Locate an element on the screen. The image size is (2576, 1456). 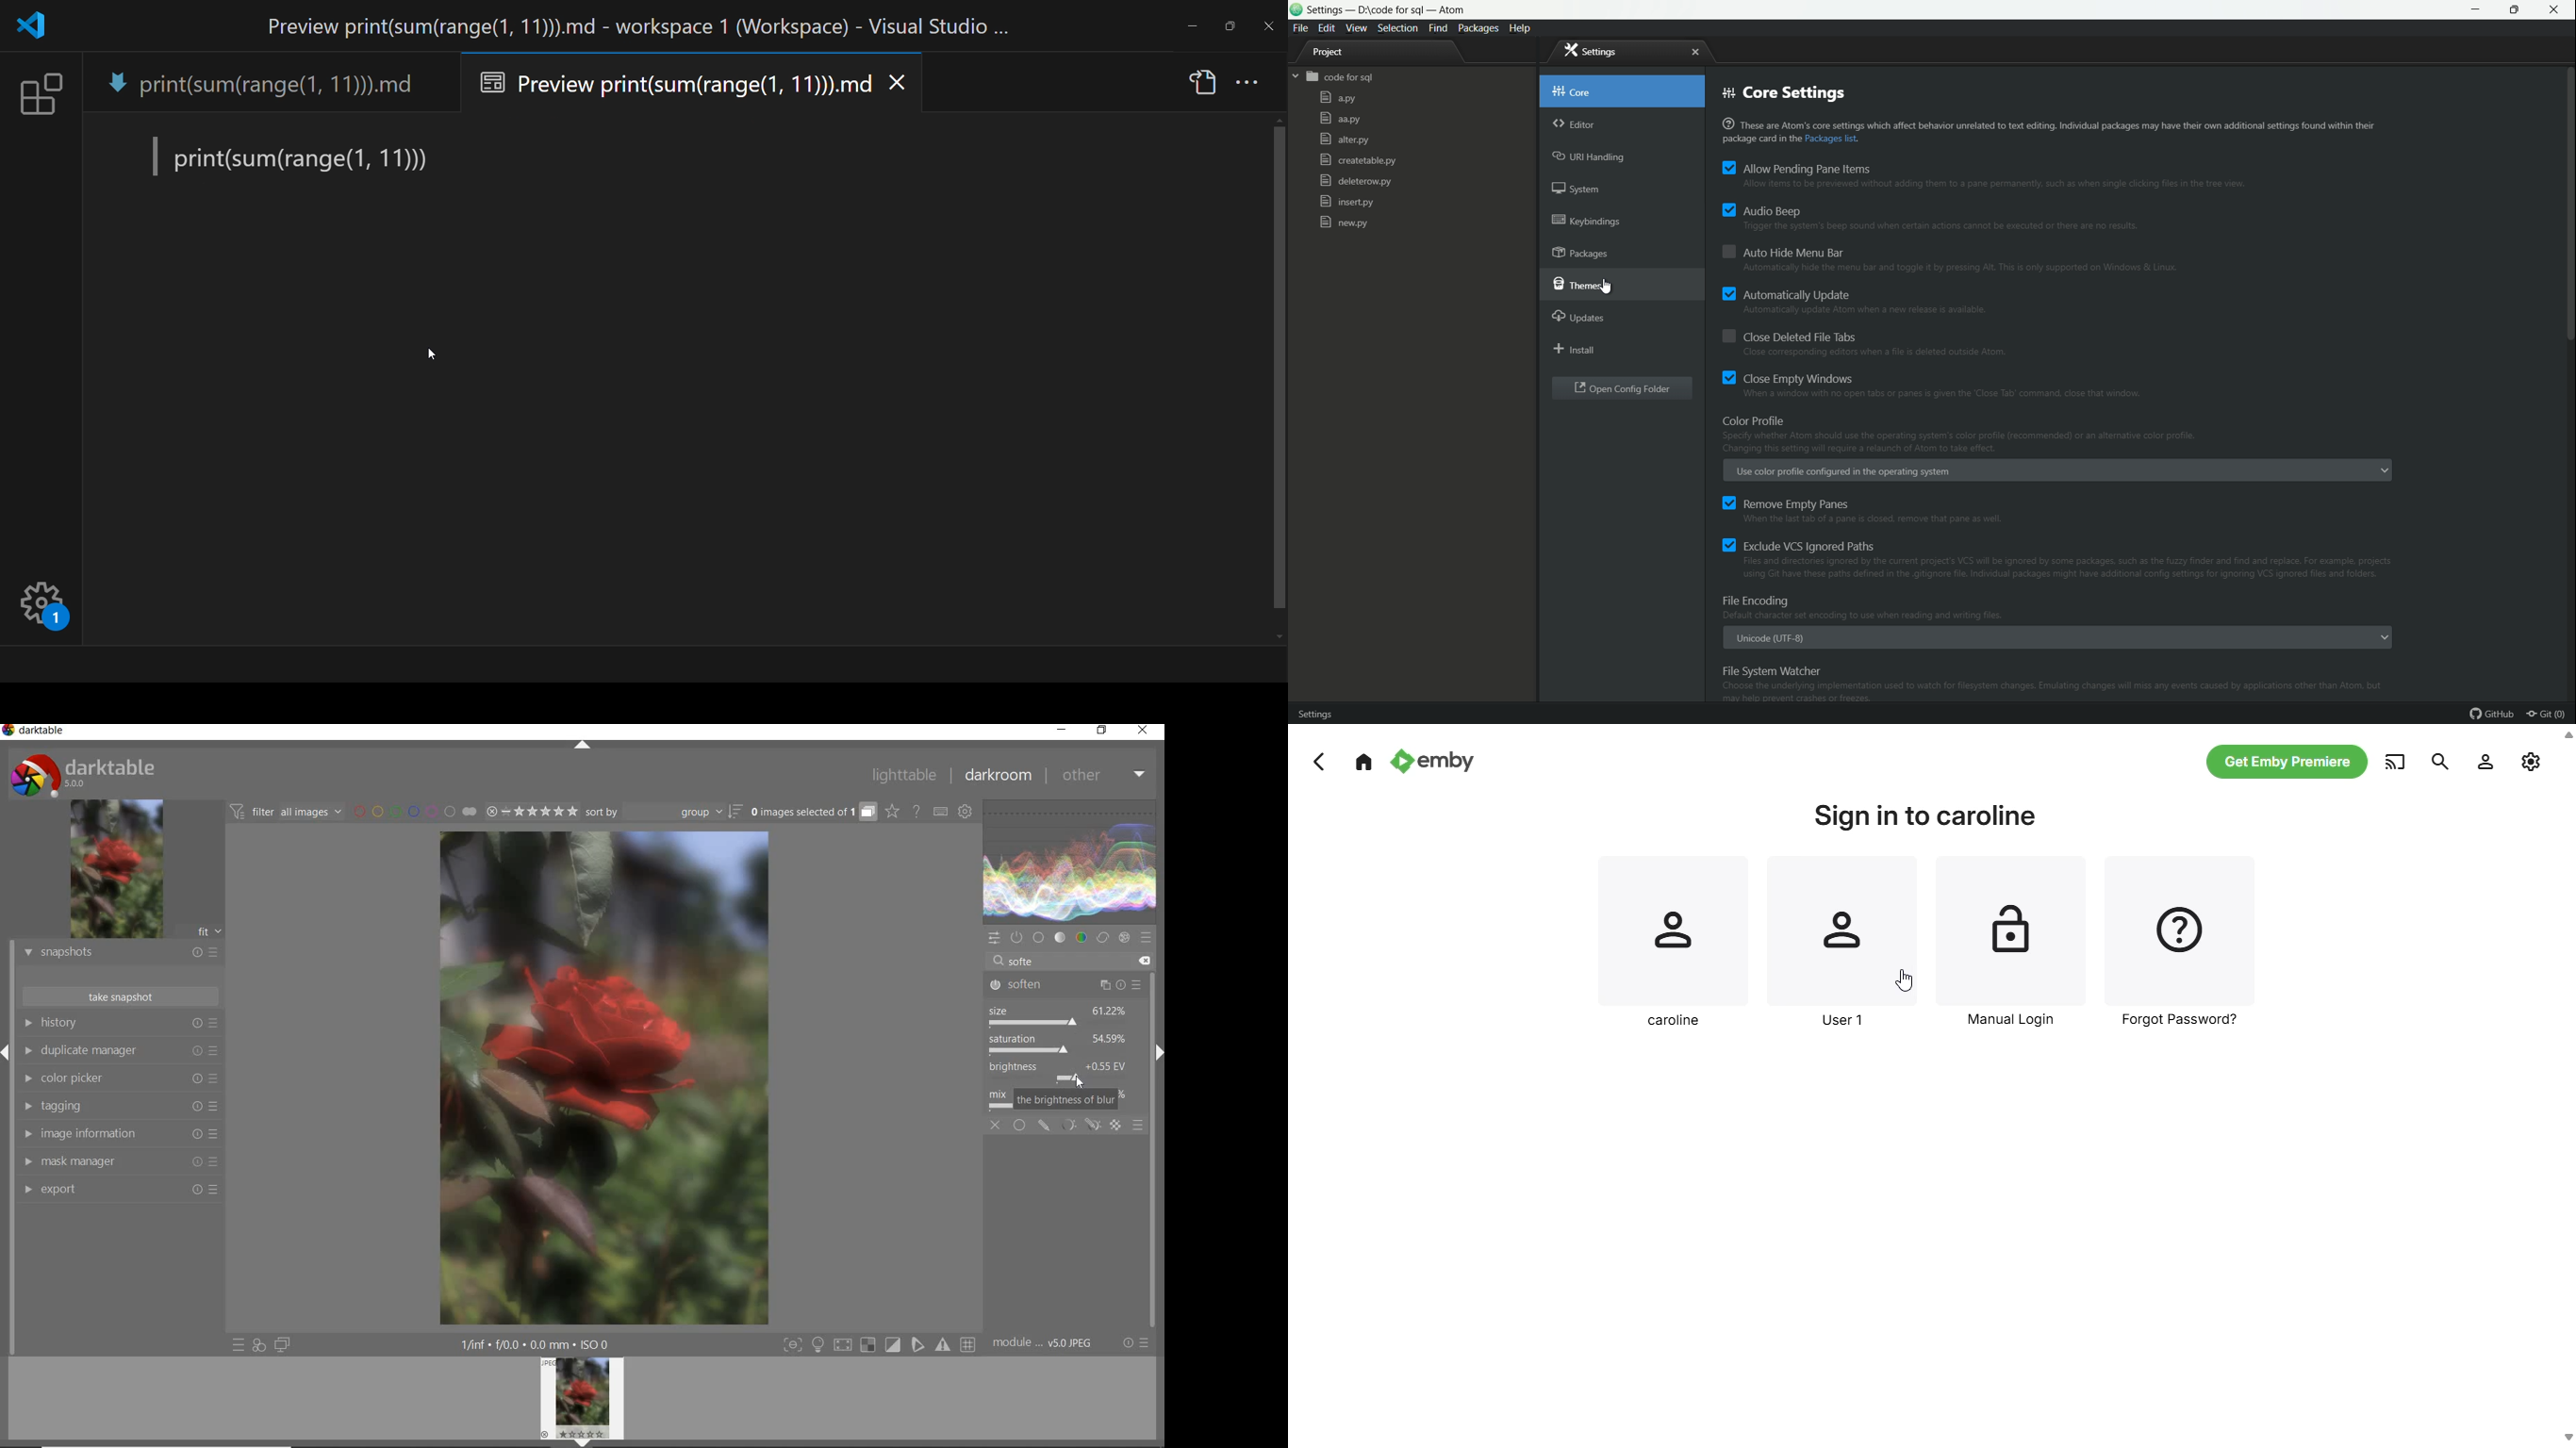
when the last tab of a pane is closed, remove that pane as well is located at coordinates (1880, 520).